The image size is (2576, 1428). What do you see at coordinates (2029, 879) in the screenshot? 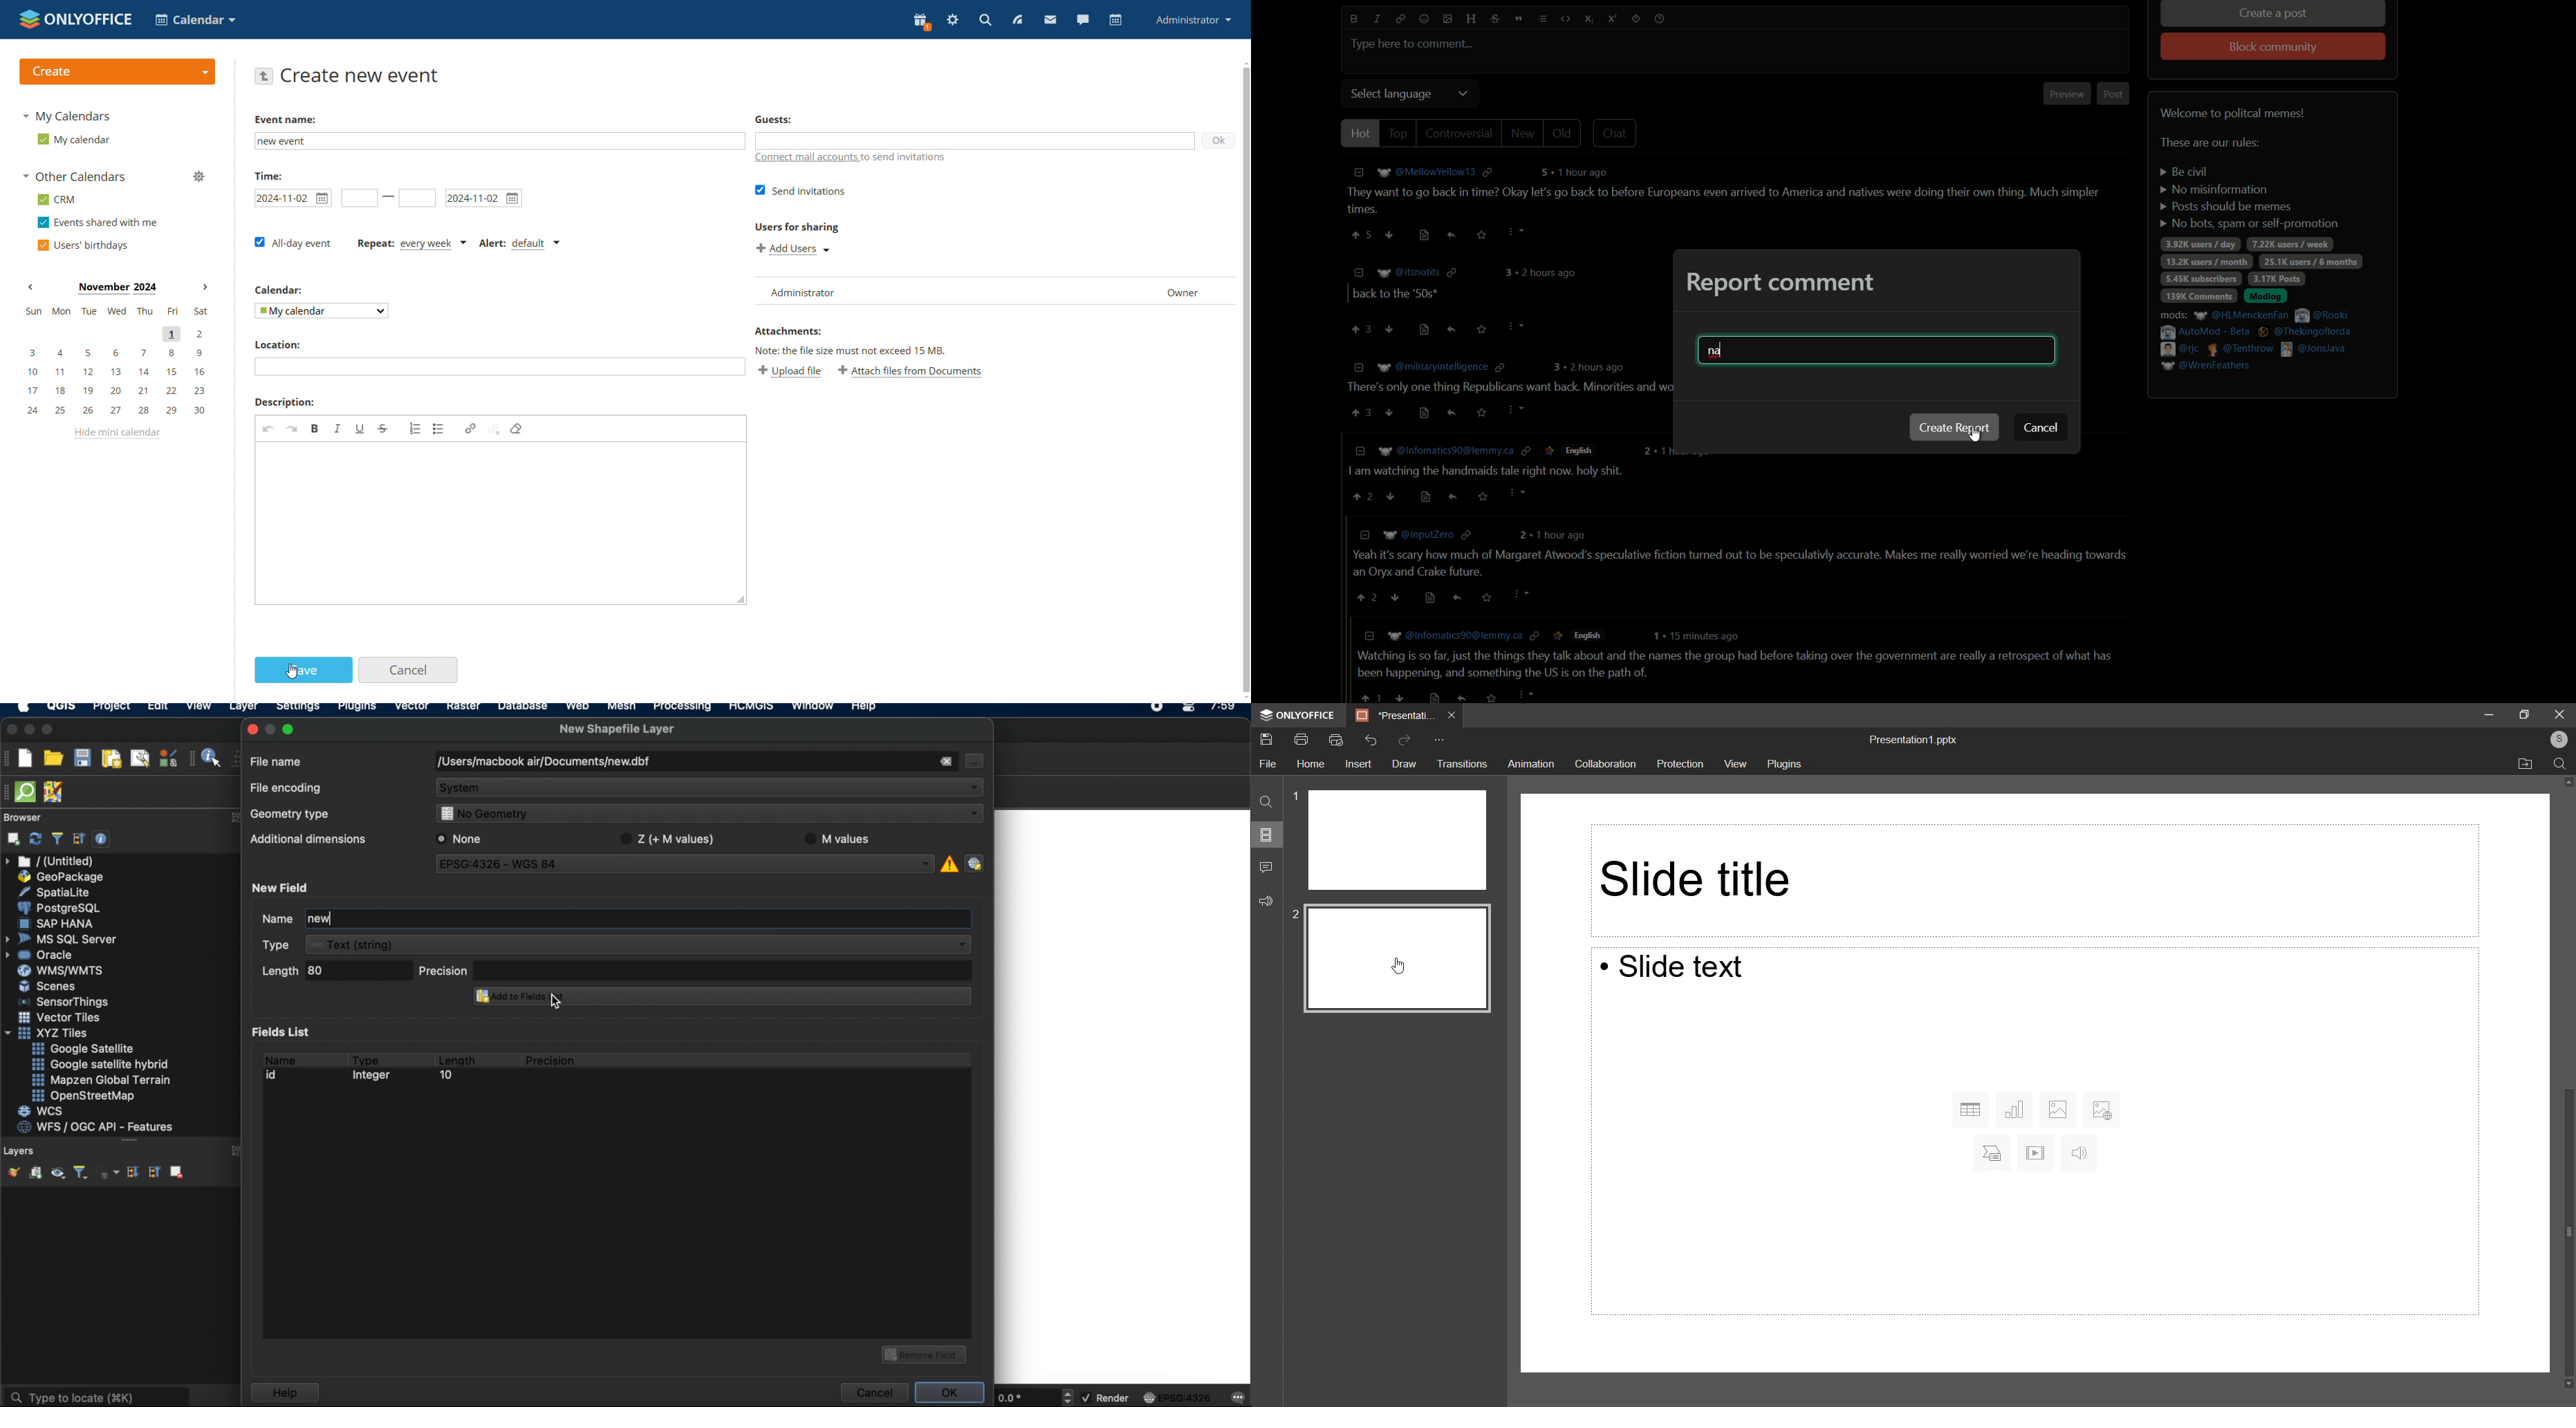
I see `Slide title` at bounding box center [2029, 879].